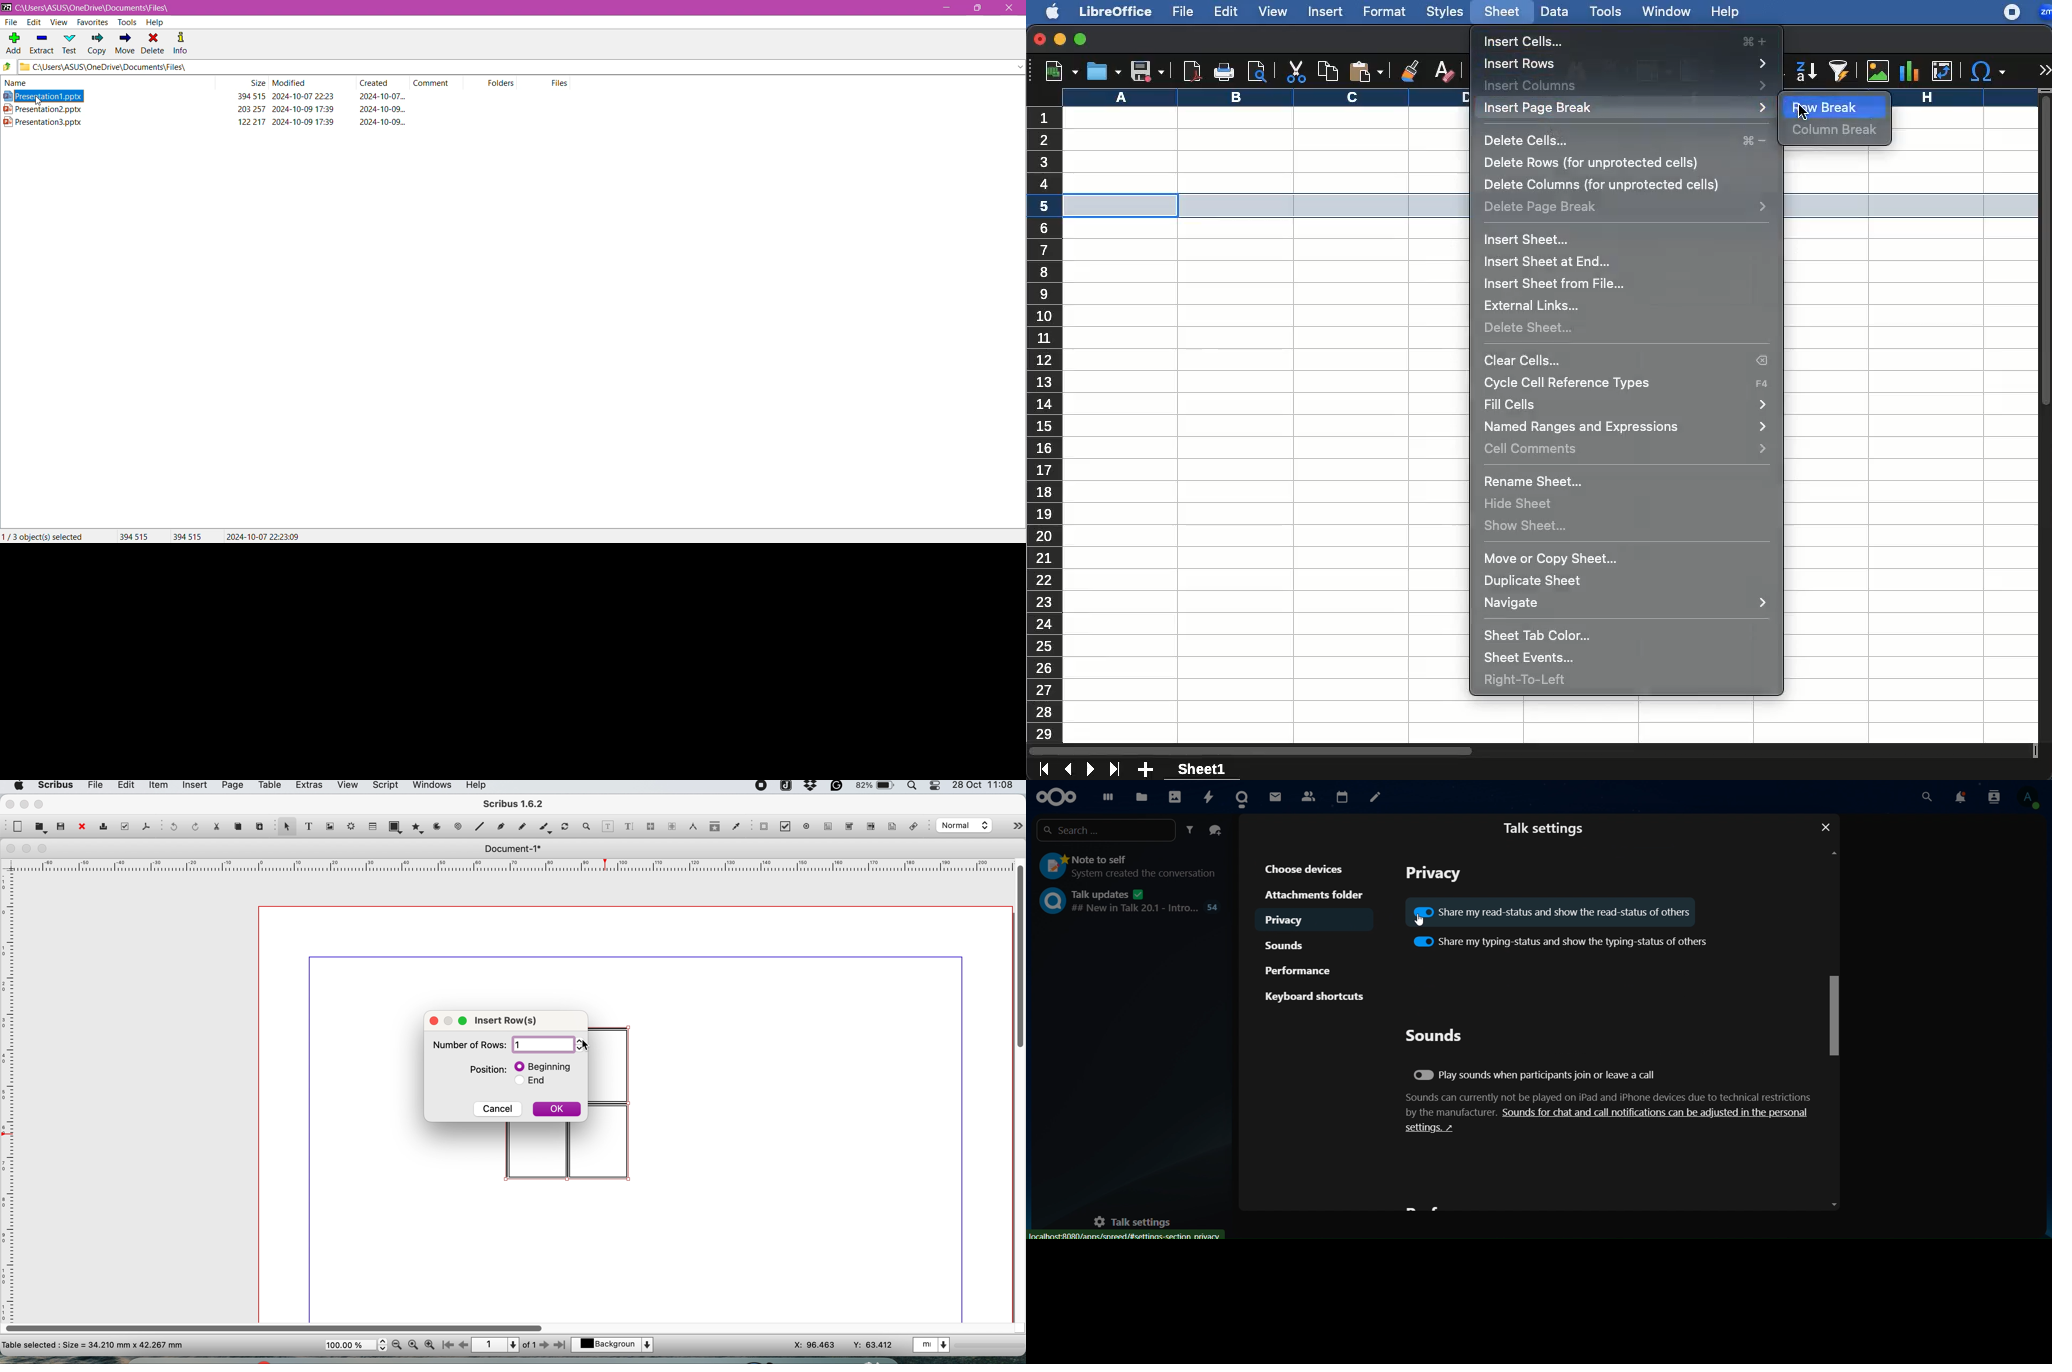  What do you see at coordinates (608, 826) in the screenshot?
I see `edit contents of frame` at bounding box center [608, 826].